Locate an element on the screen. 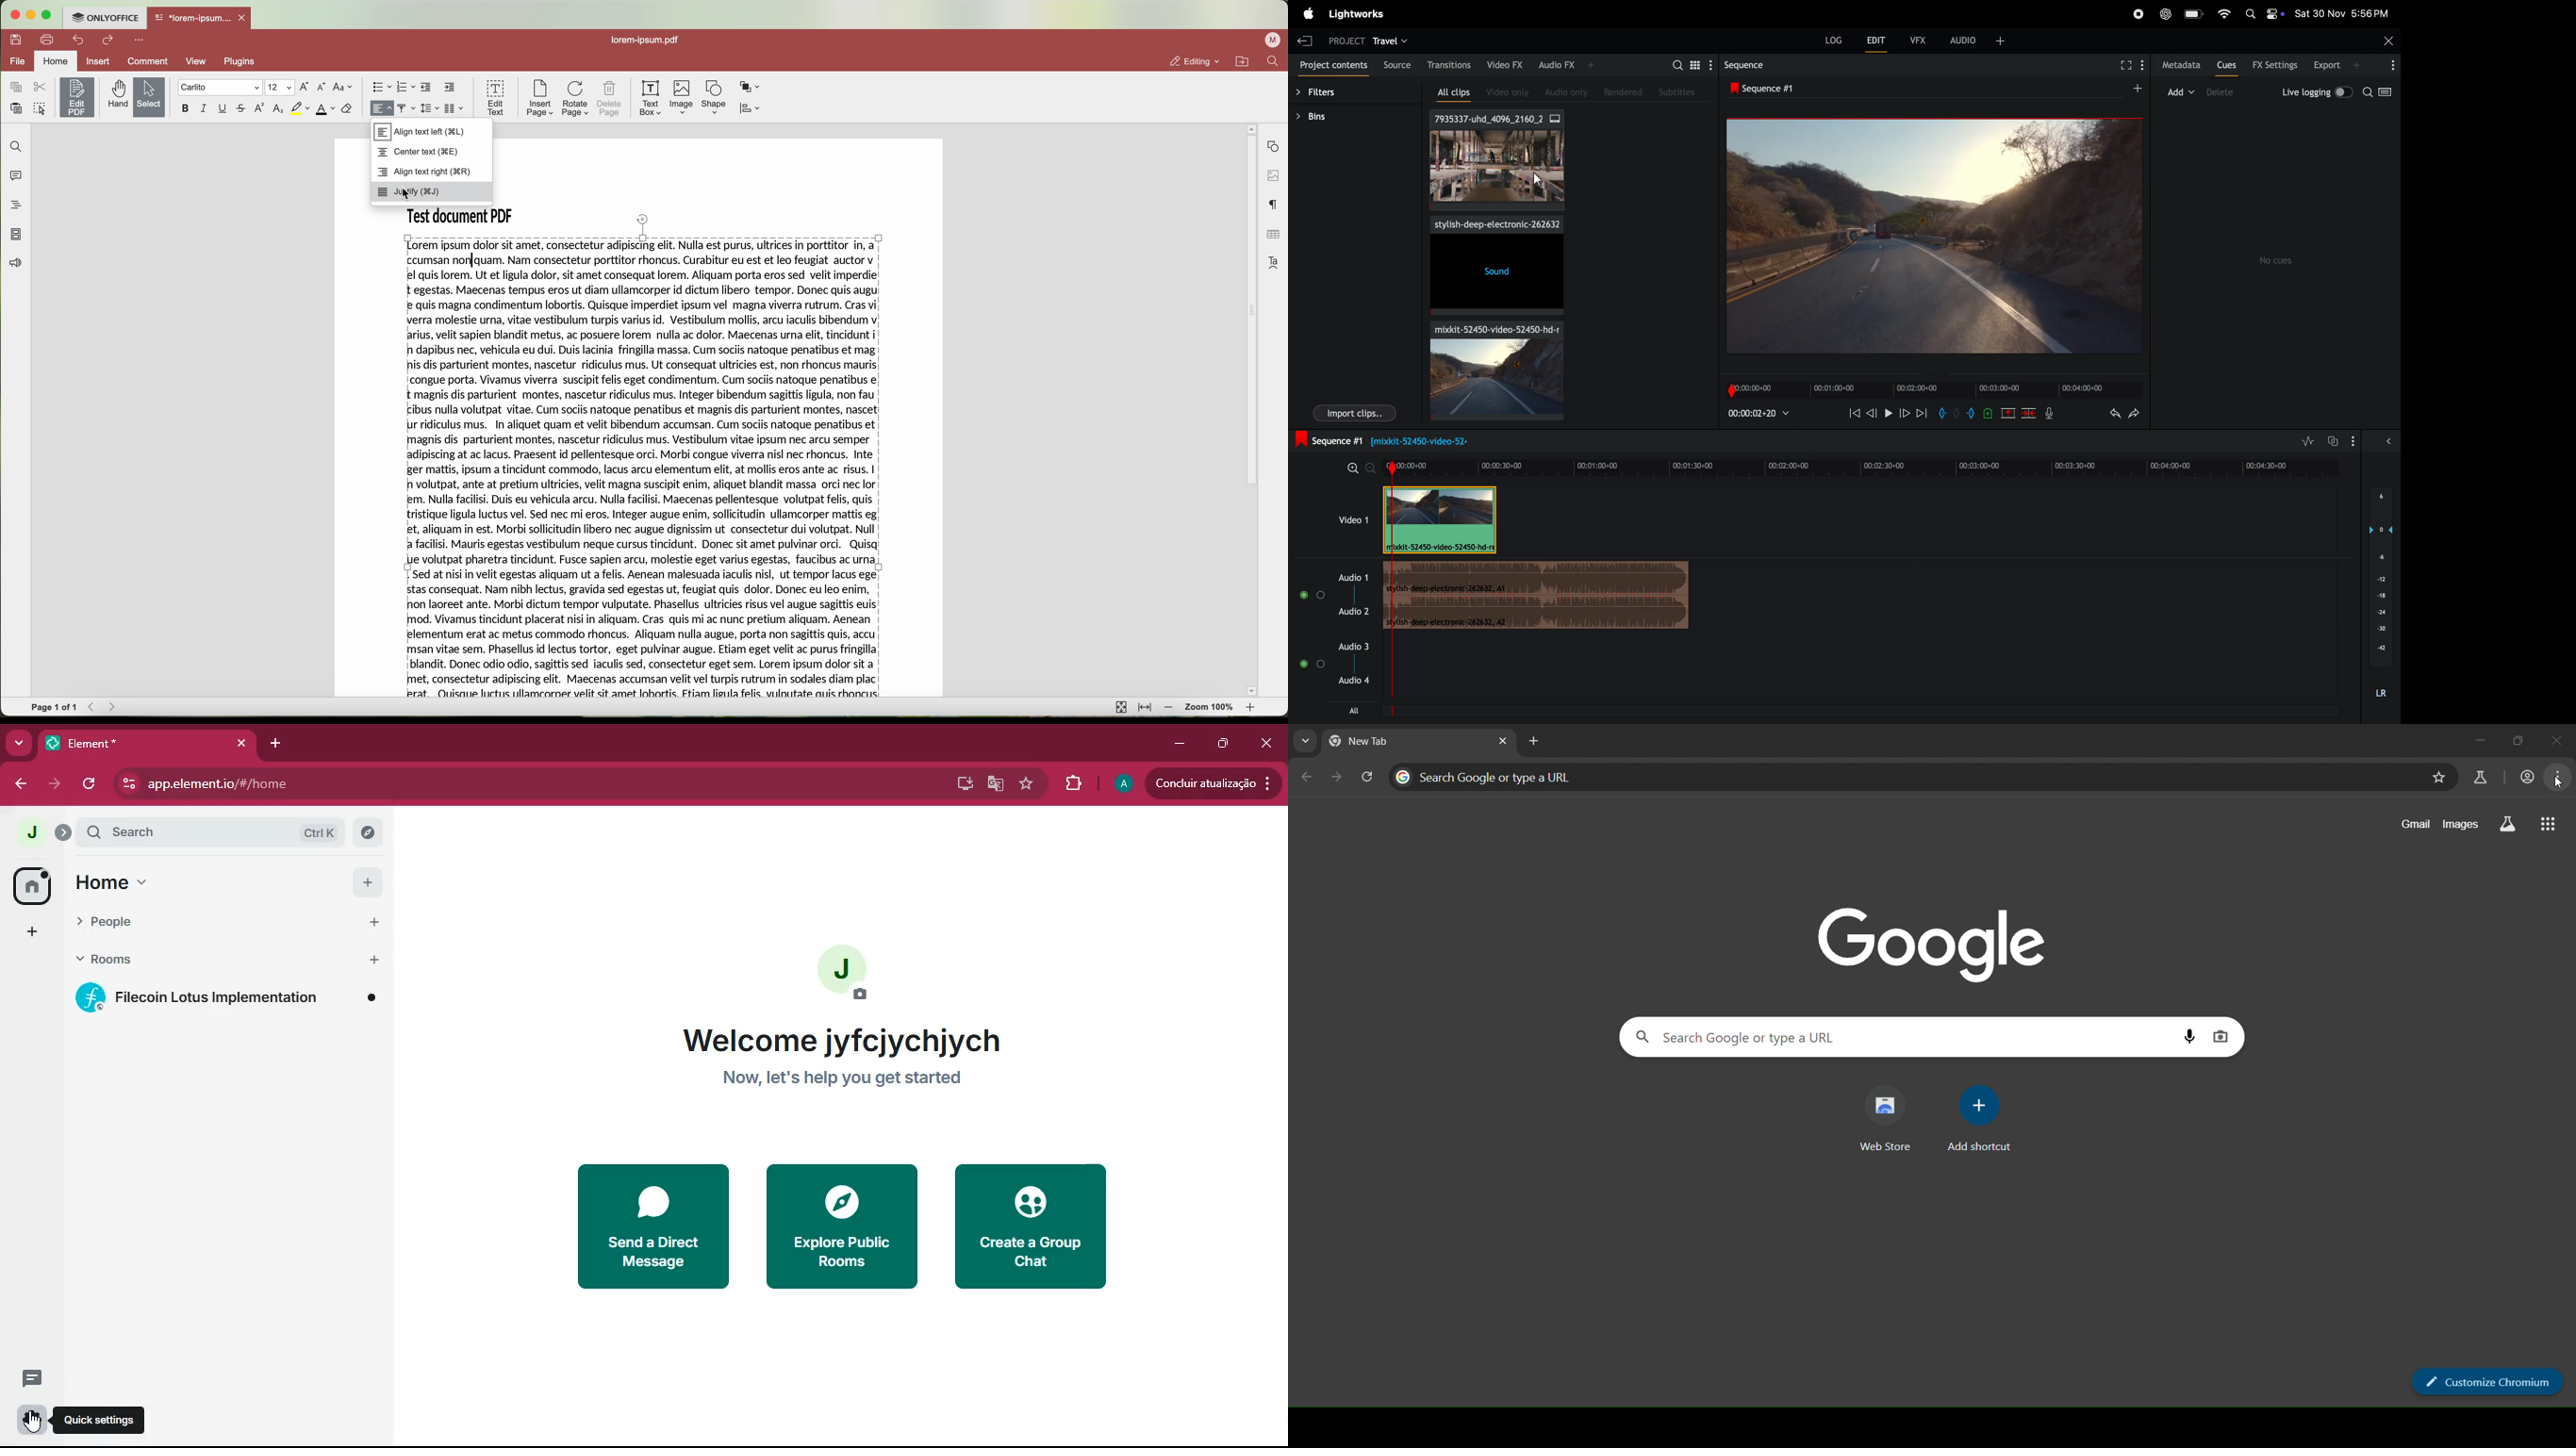 Image resolution: width=2576 pixels, height=1456 pixels. print is located at coordinates (49, 40).